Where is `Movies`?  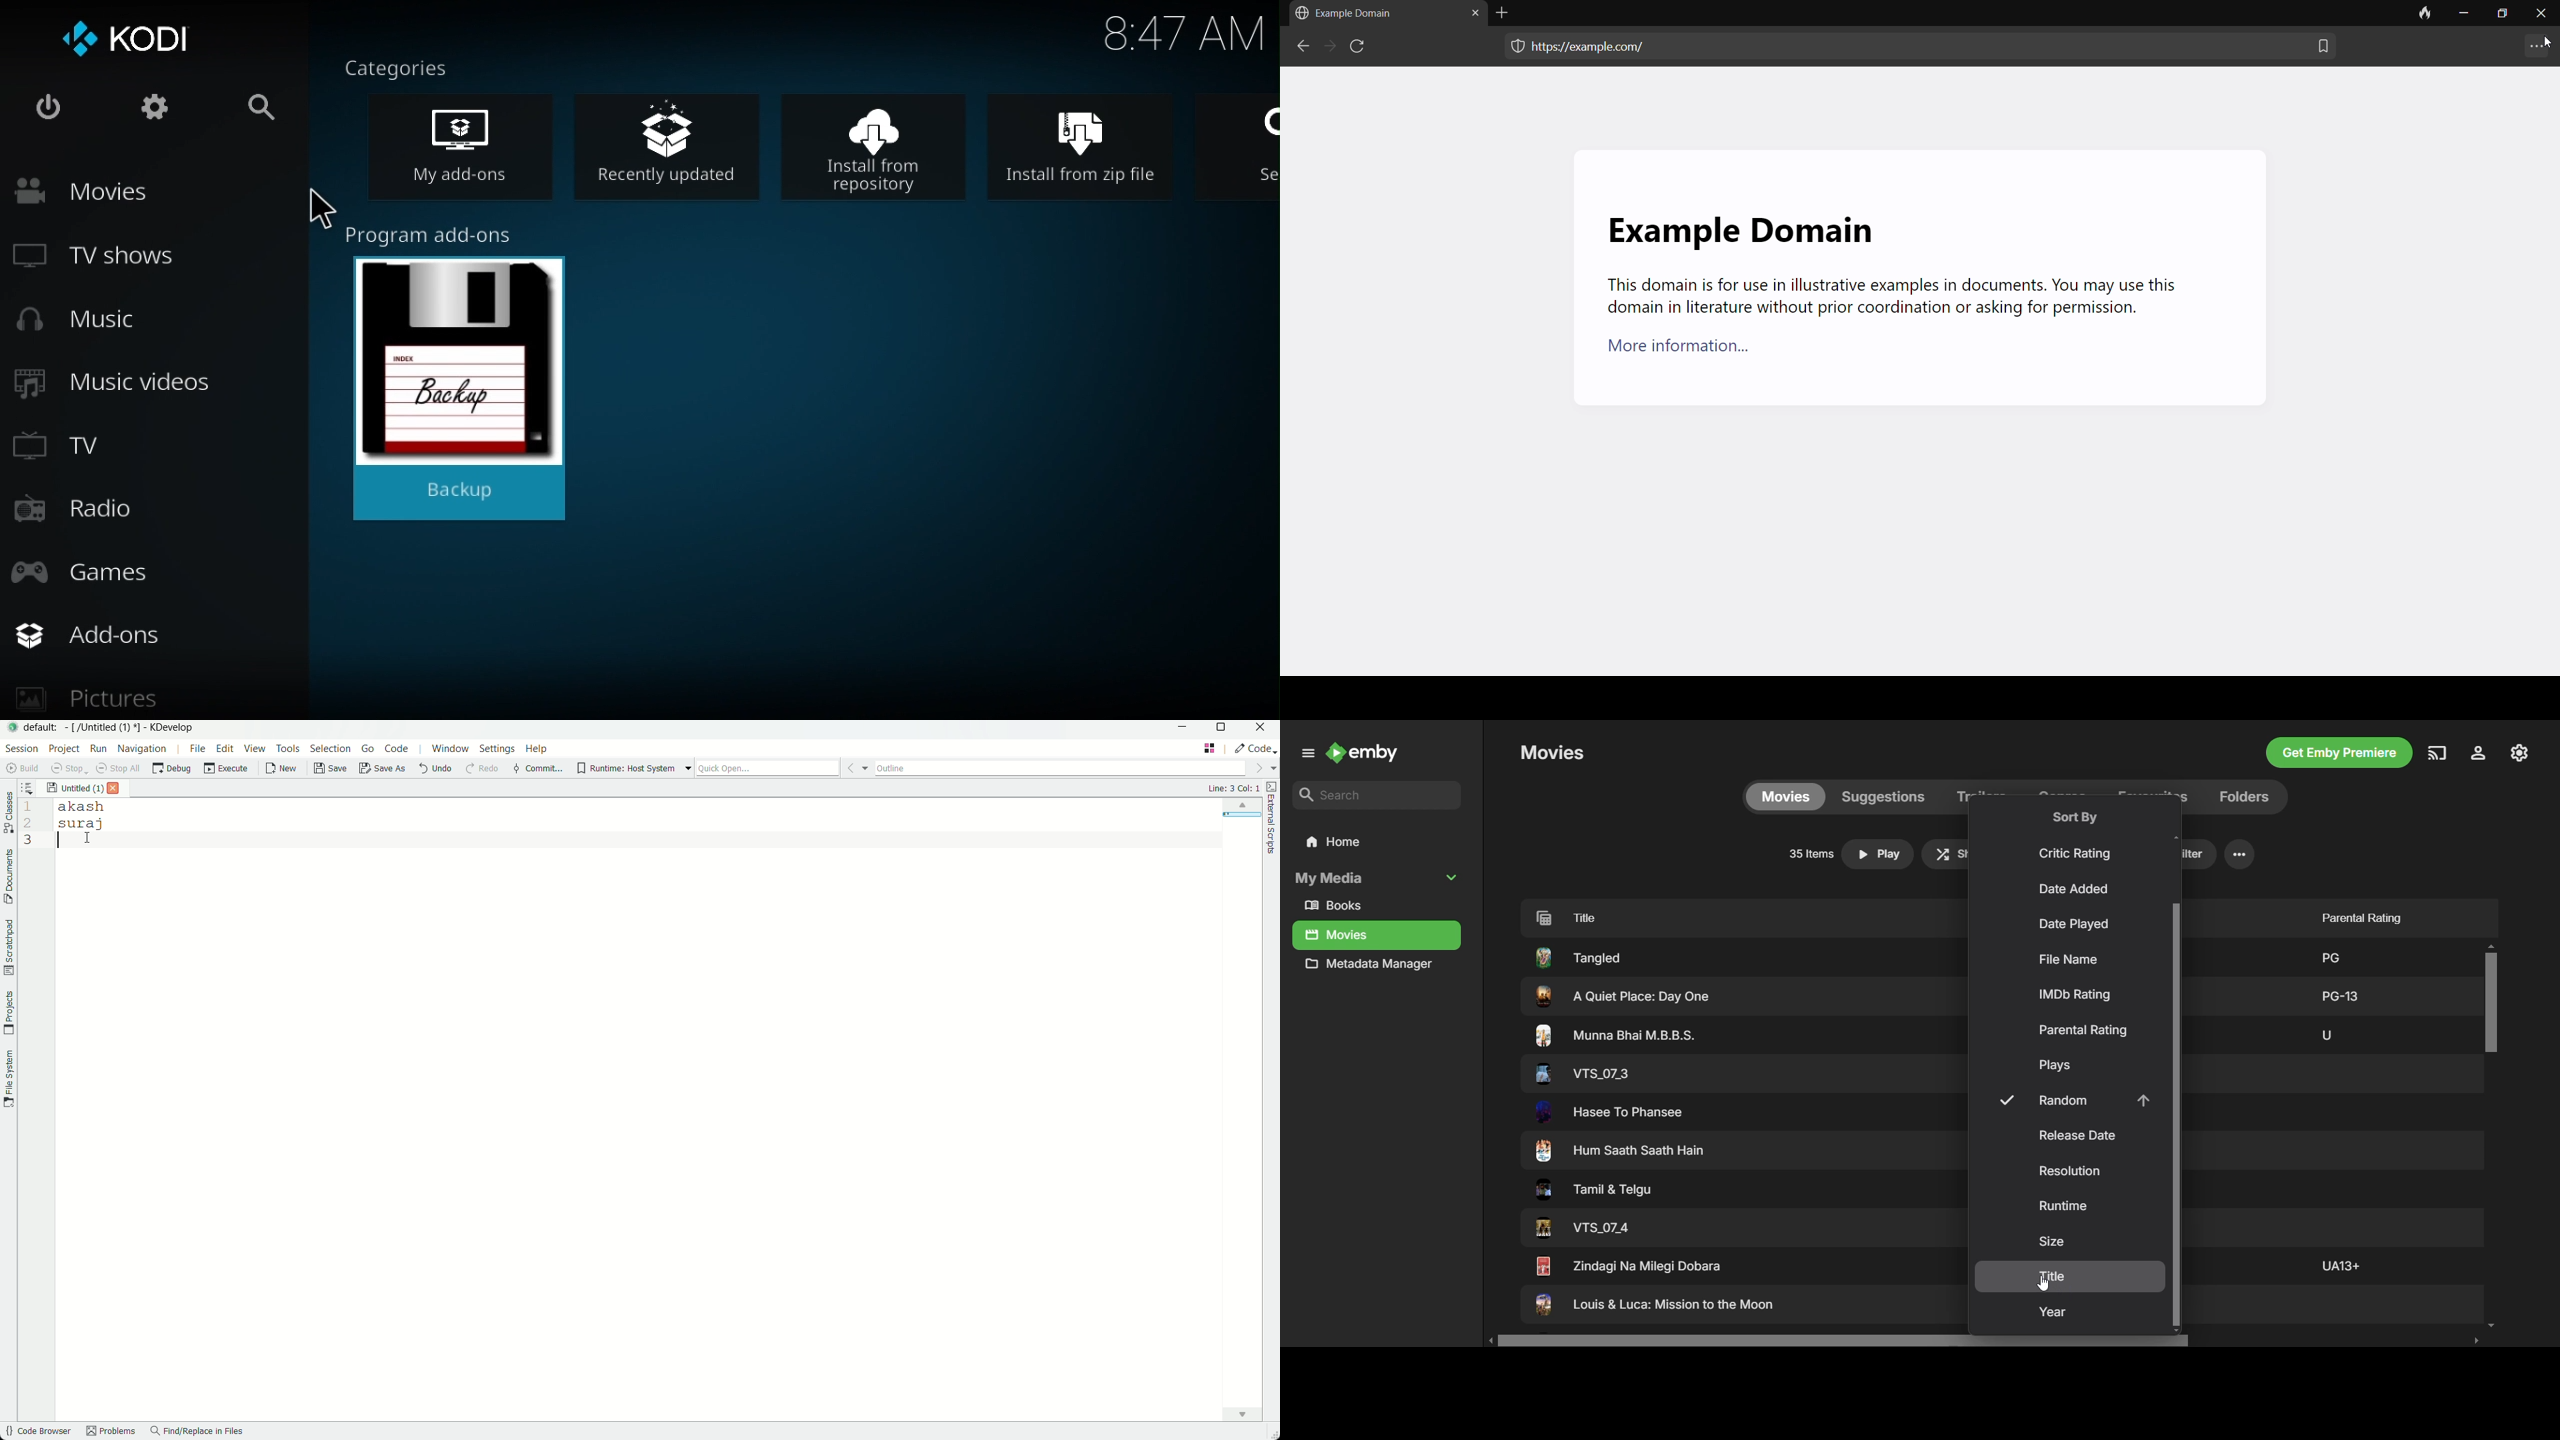 Movies is located at coordinates (128, 191).